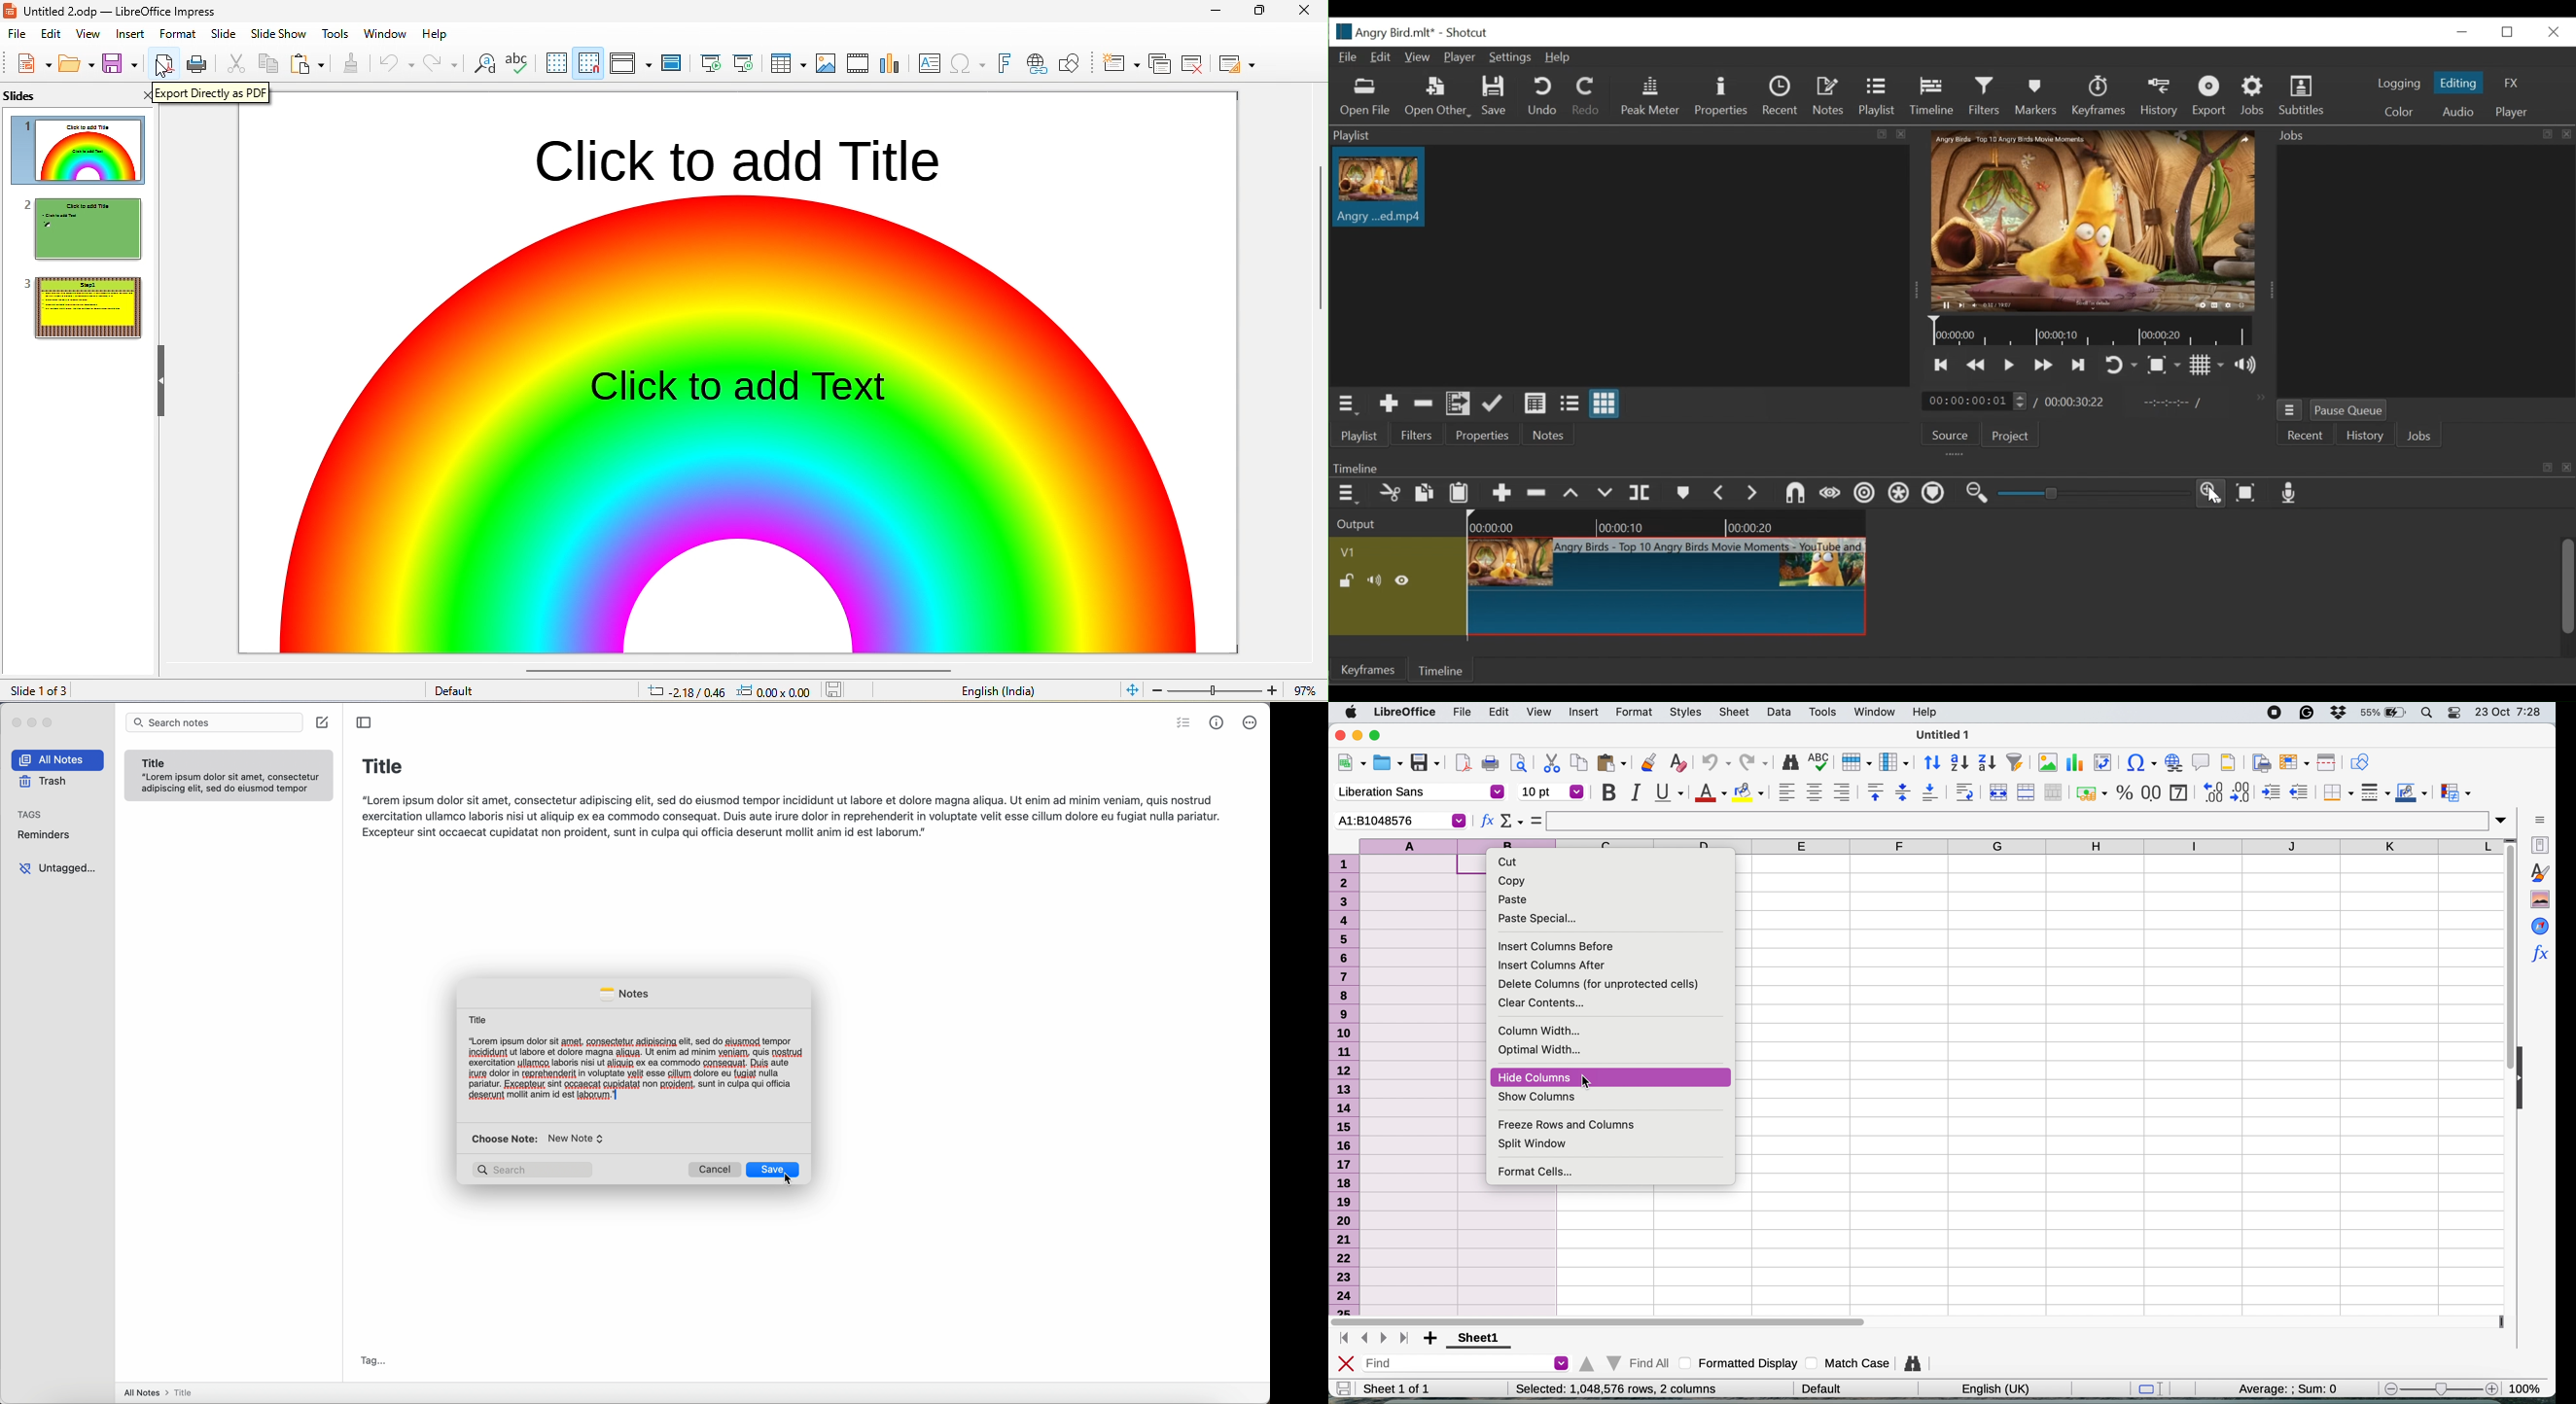  Describe the element at coordinates (1932, 97) in the screenshot. I see `Timeline` at that location.